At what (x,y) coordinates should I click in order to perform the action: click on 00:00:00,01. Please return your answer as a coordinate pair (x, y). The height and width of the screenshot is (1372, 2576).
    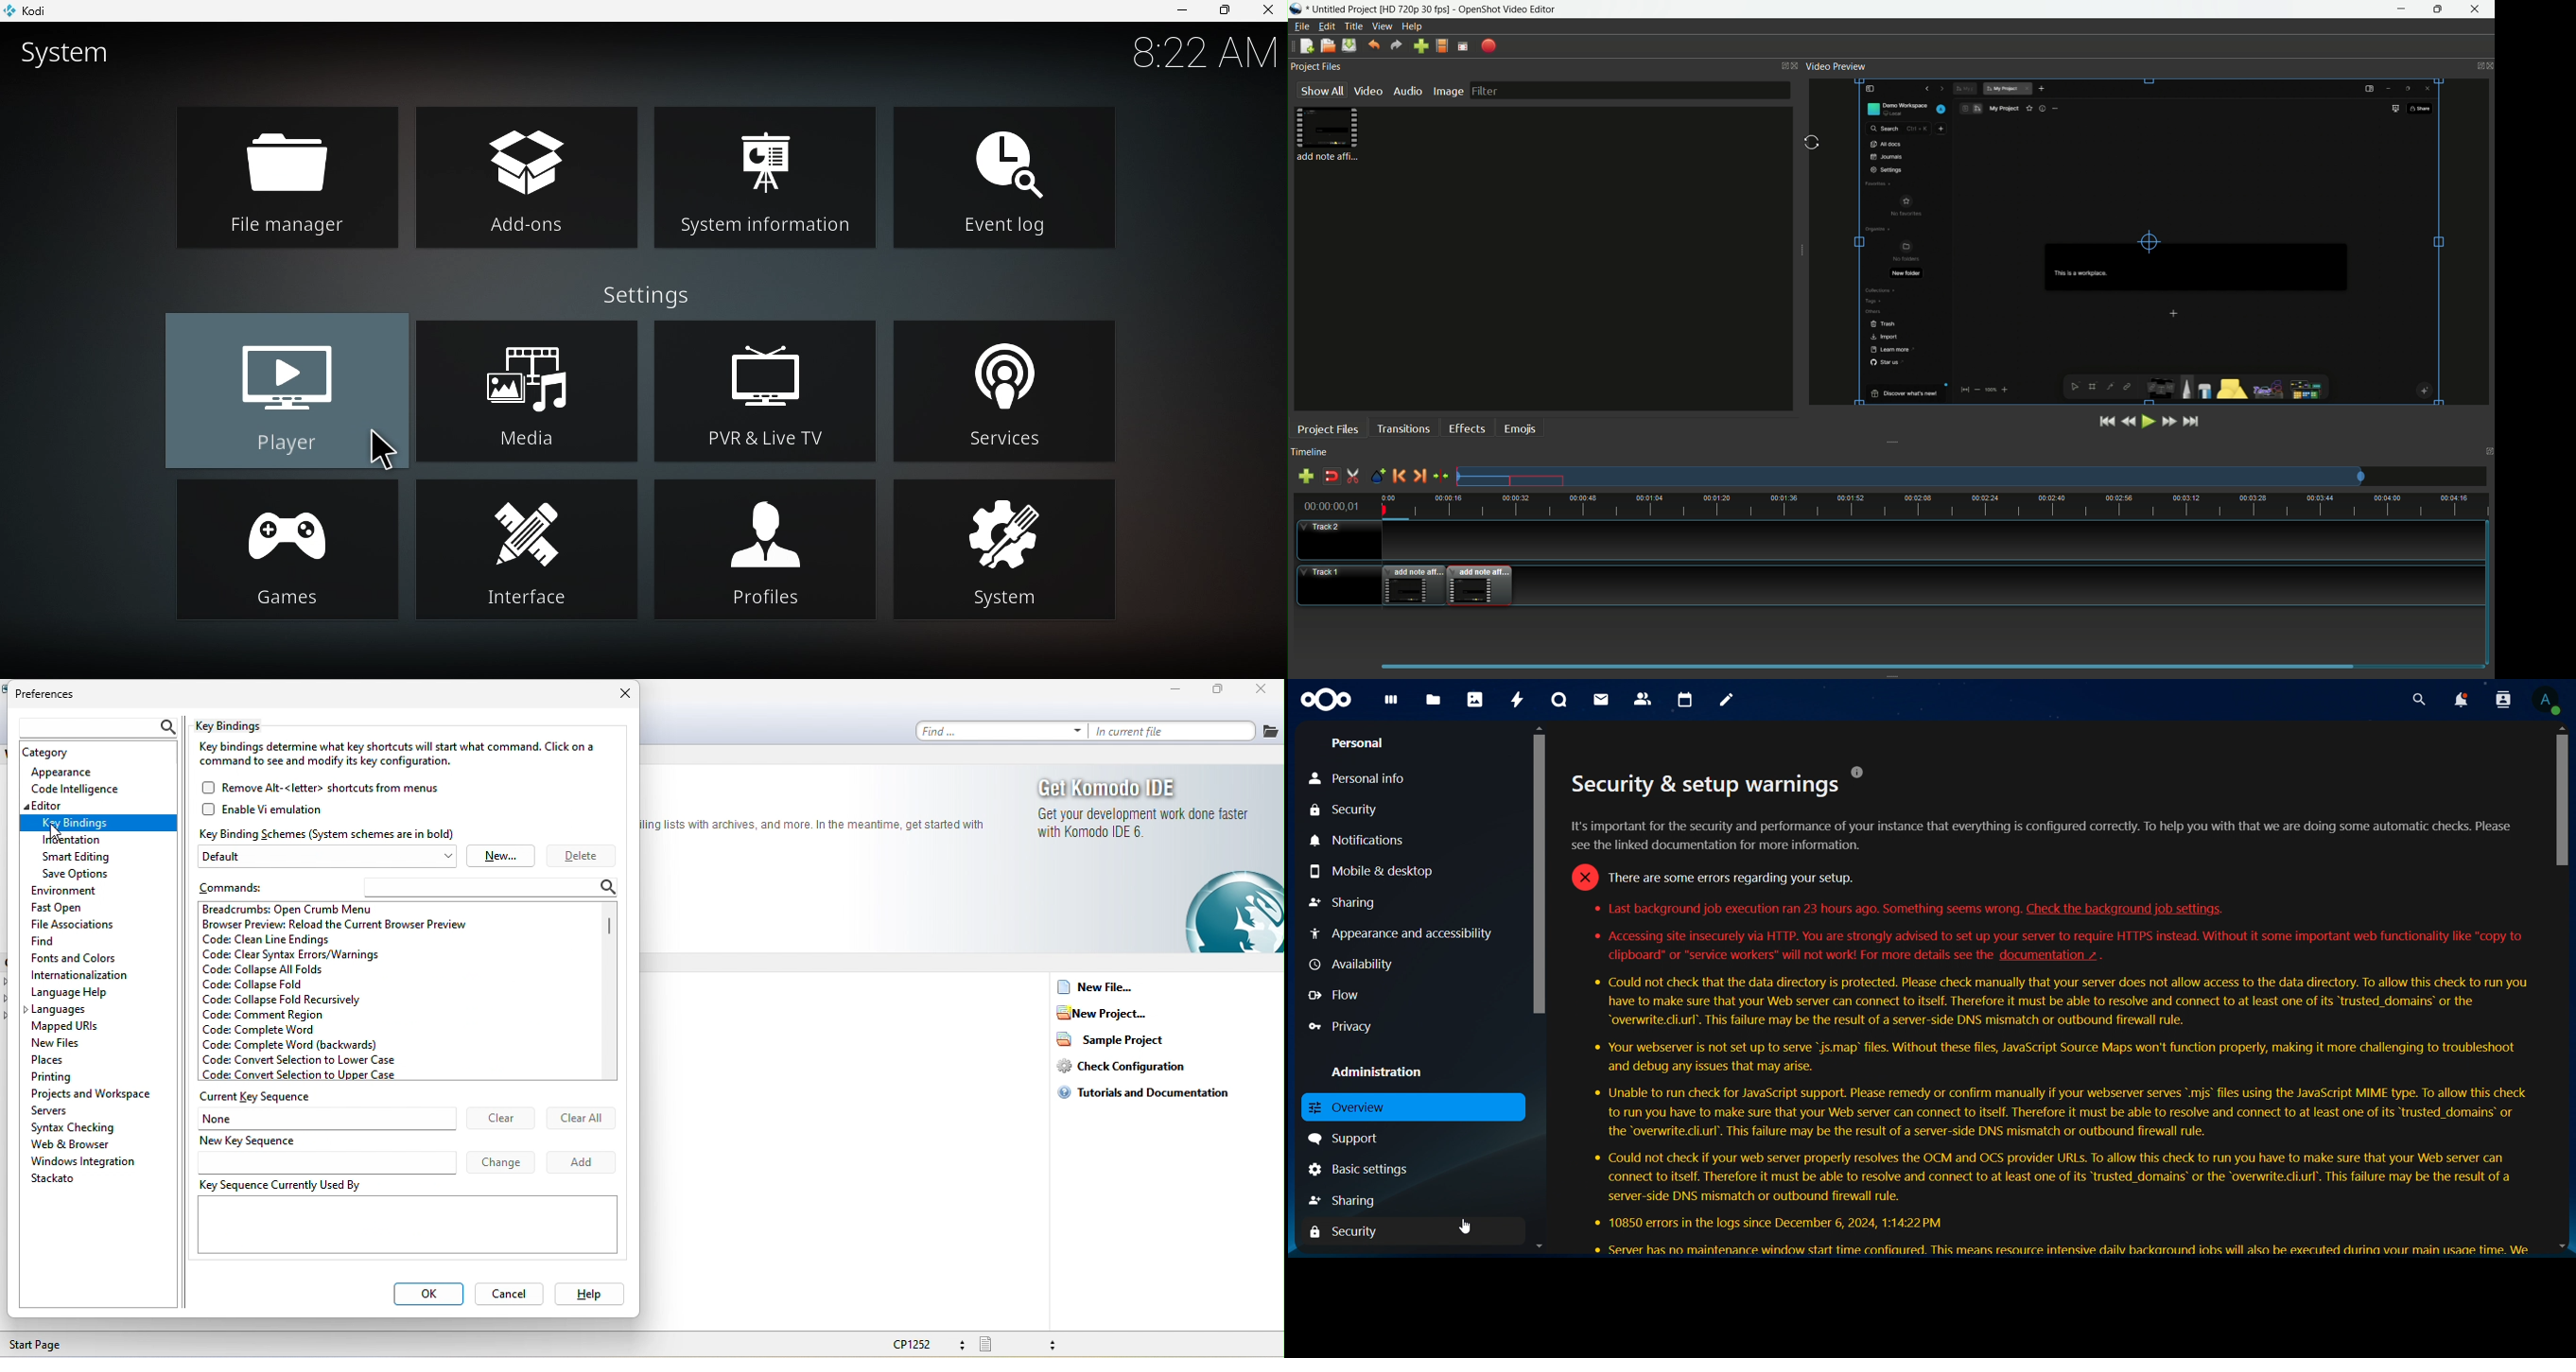
    Looking at the image, I should click on (1332, 505).